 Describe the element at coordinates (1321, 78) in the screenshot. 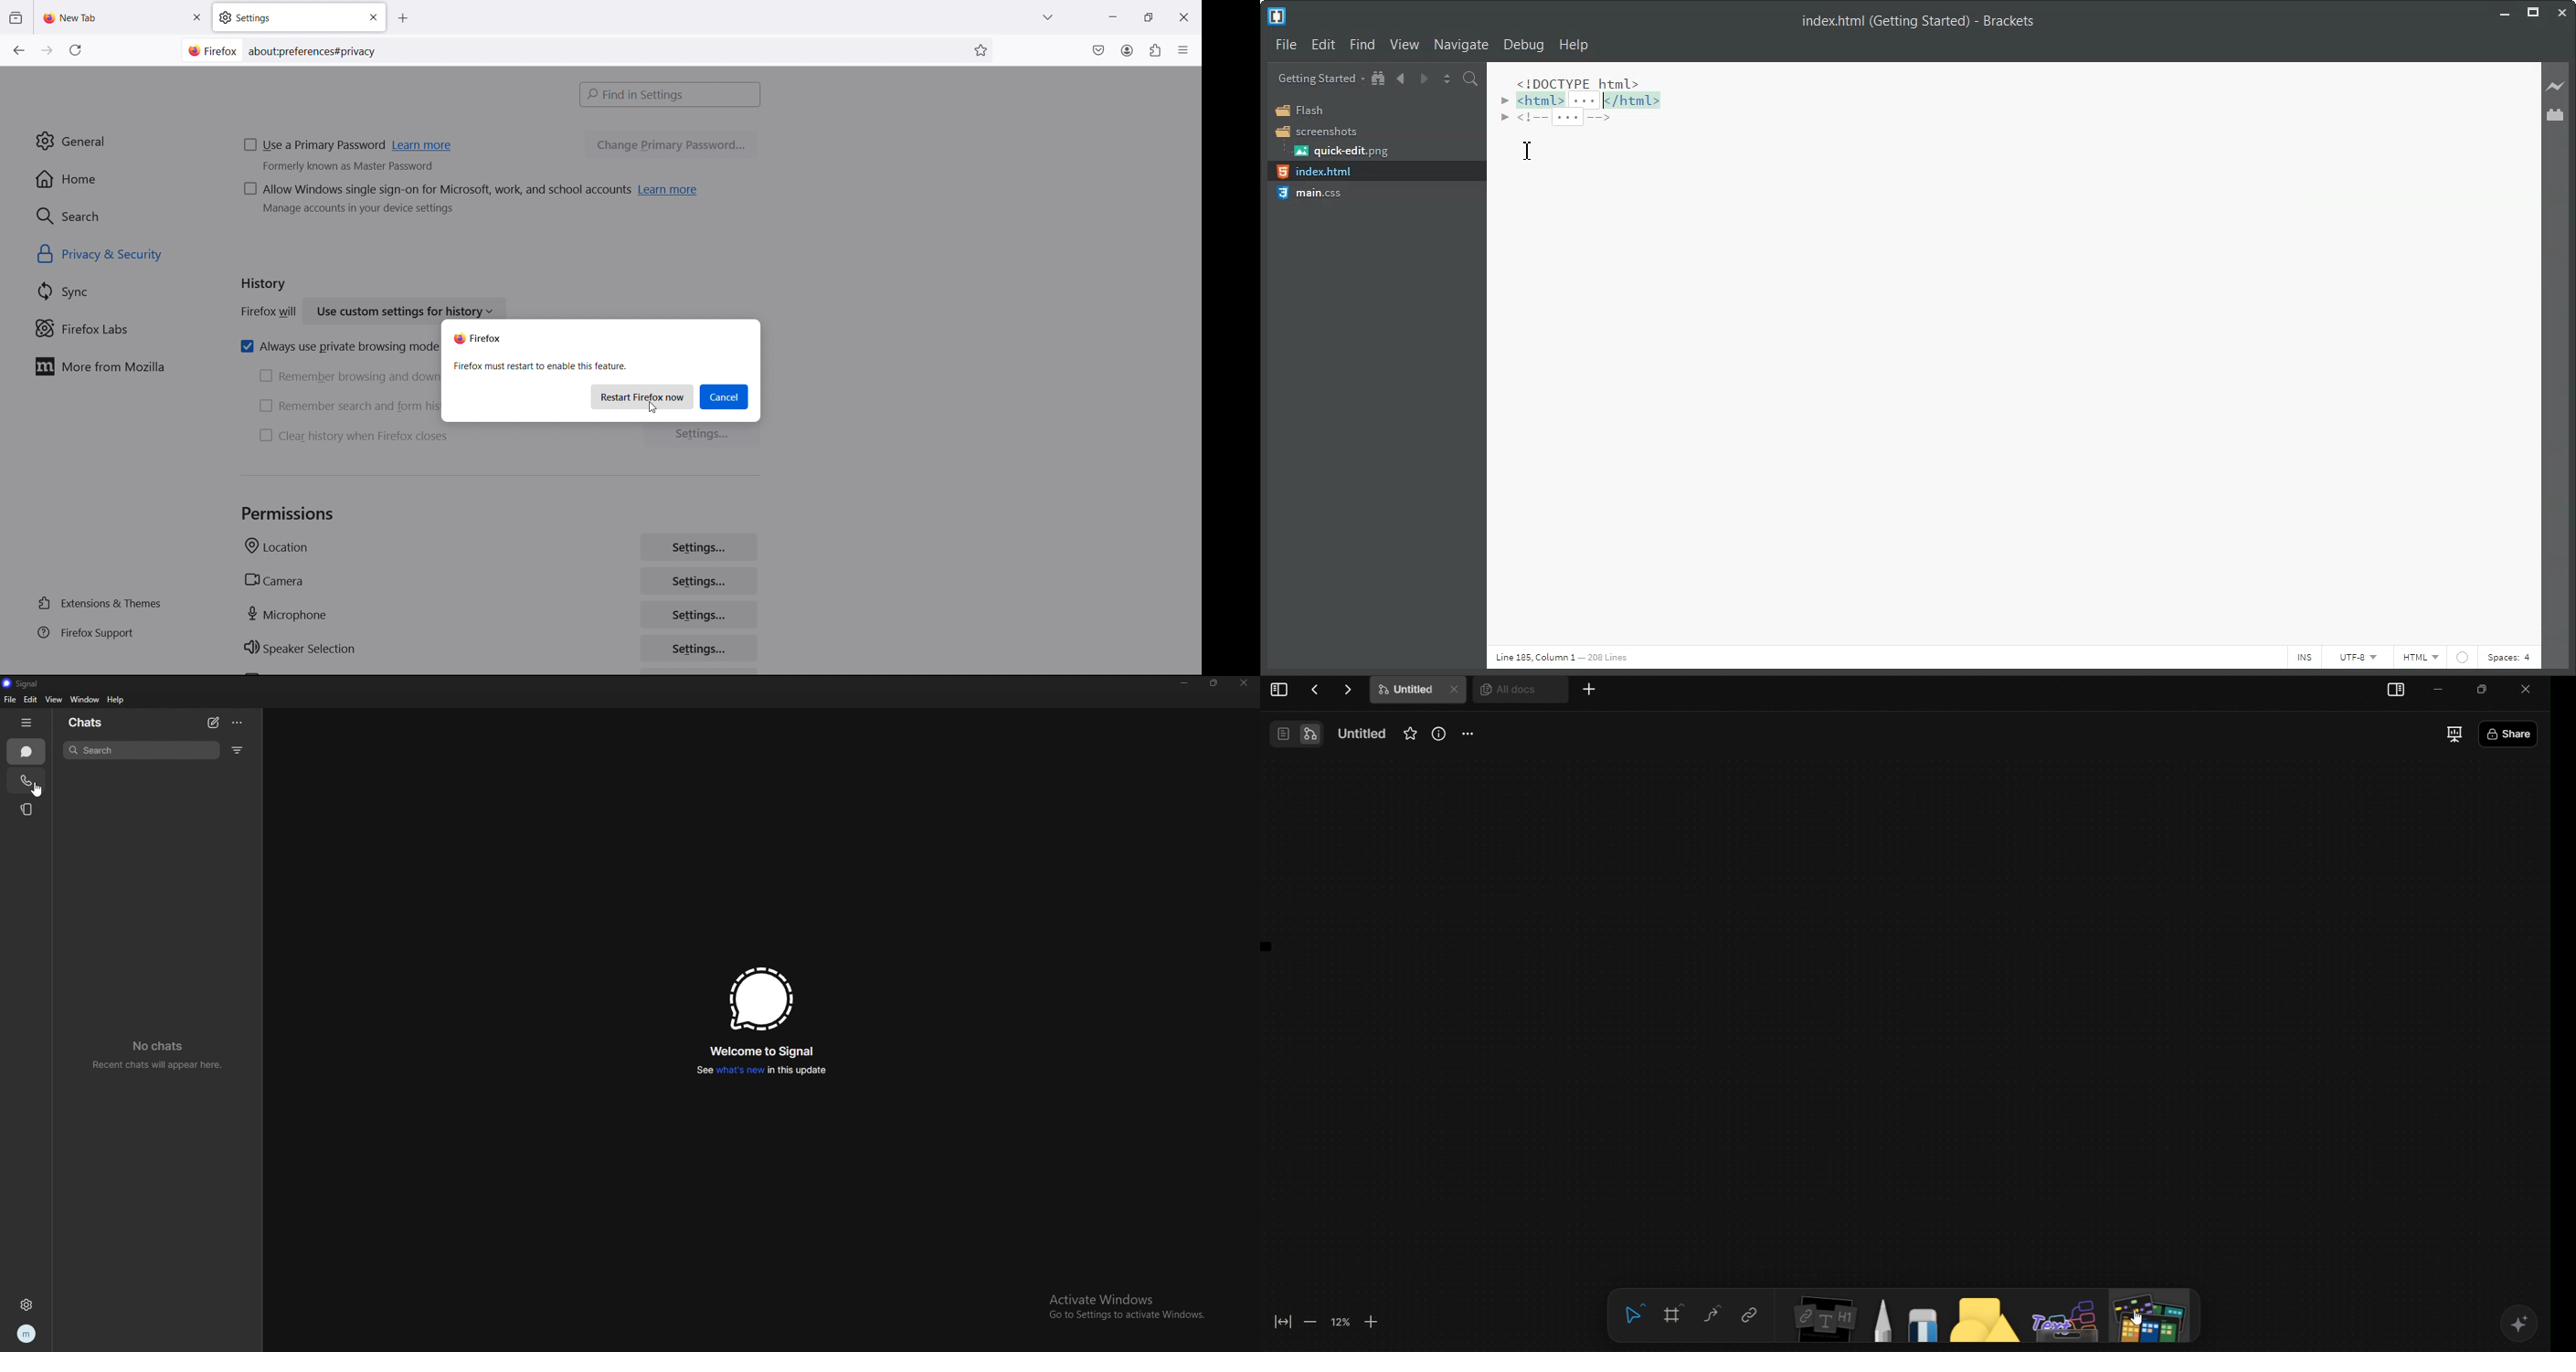

I see `Getting Started` at that location.